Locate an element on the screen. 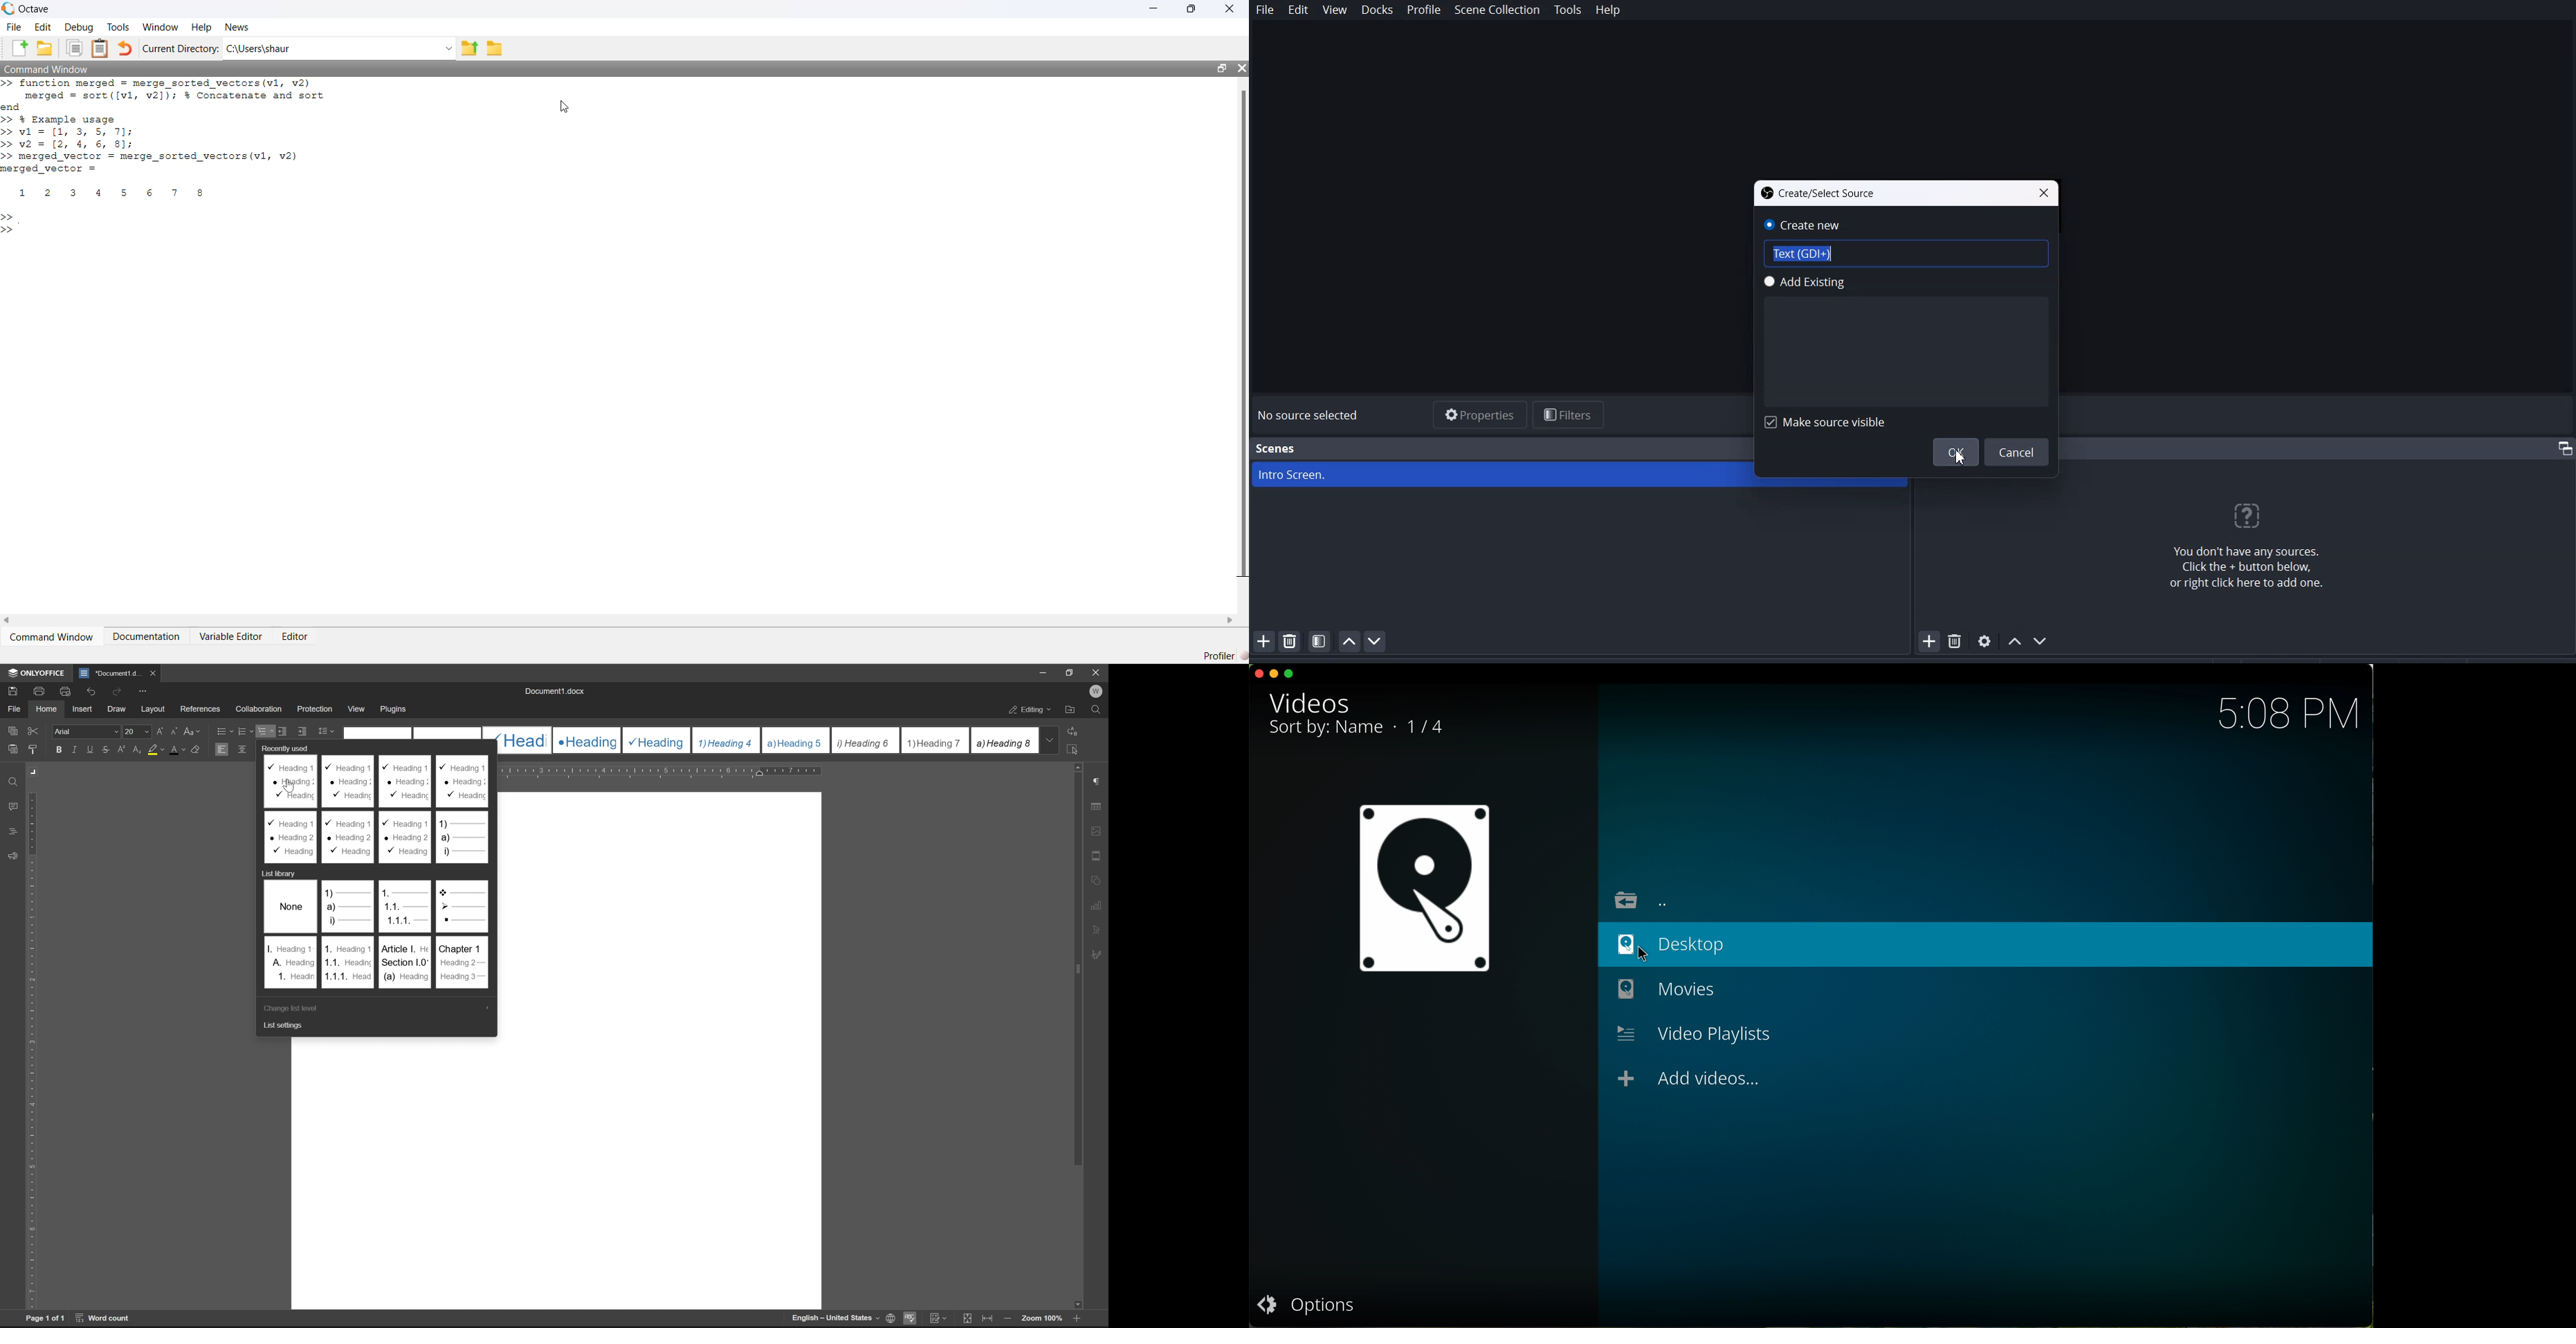  subscript is located at coordinates (138, 748).